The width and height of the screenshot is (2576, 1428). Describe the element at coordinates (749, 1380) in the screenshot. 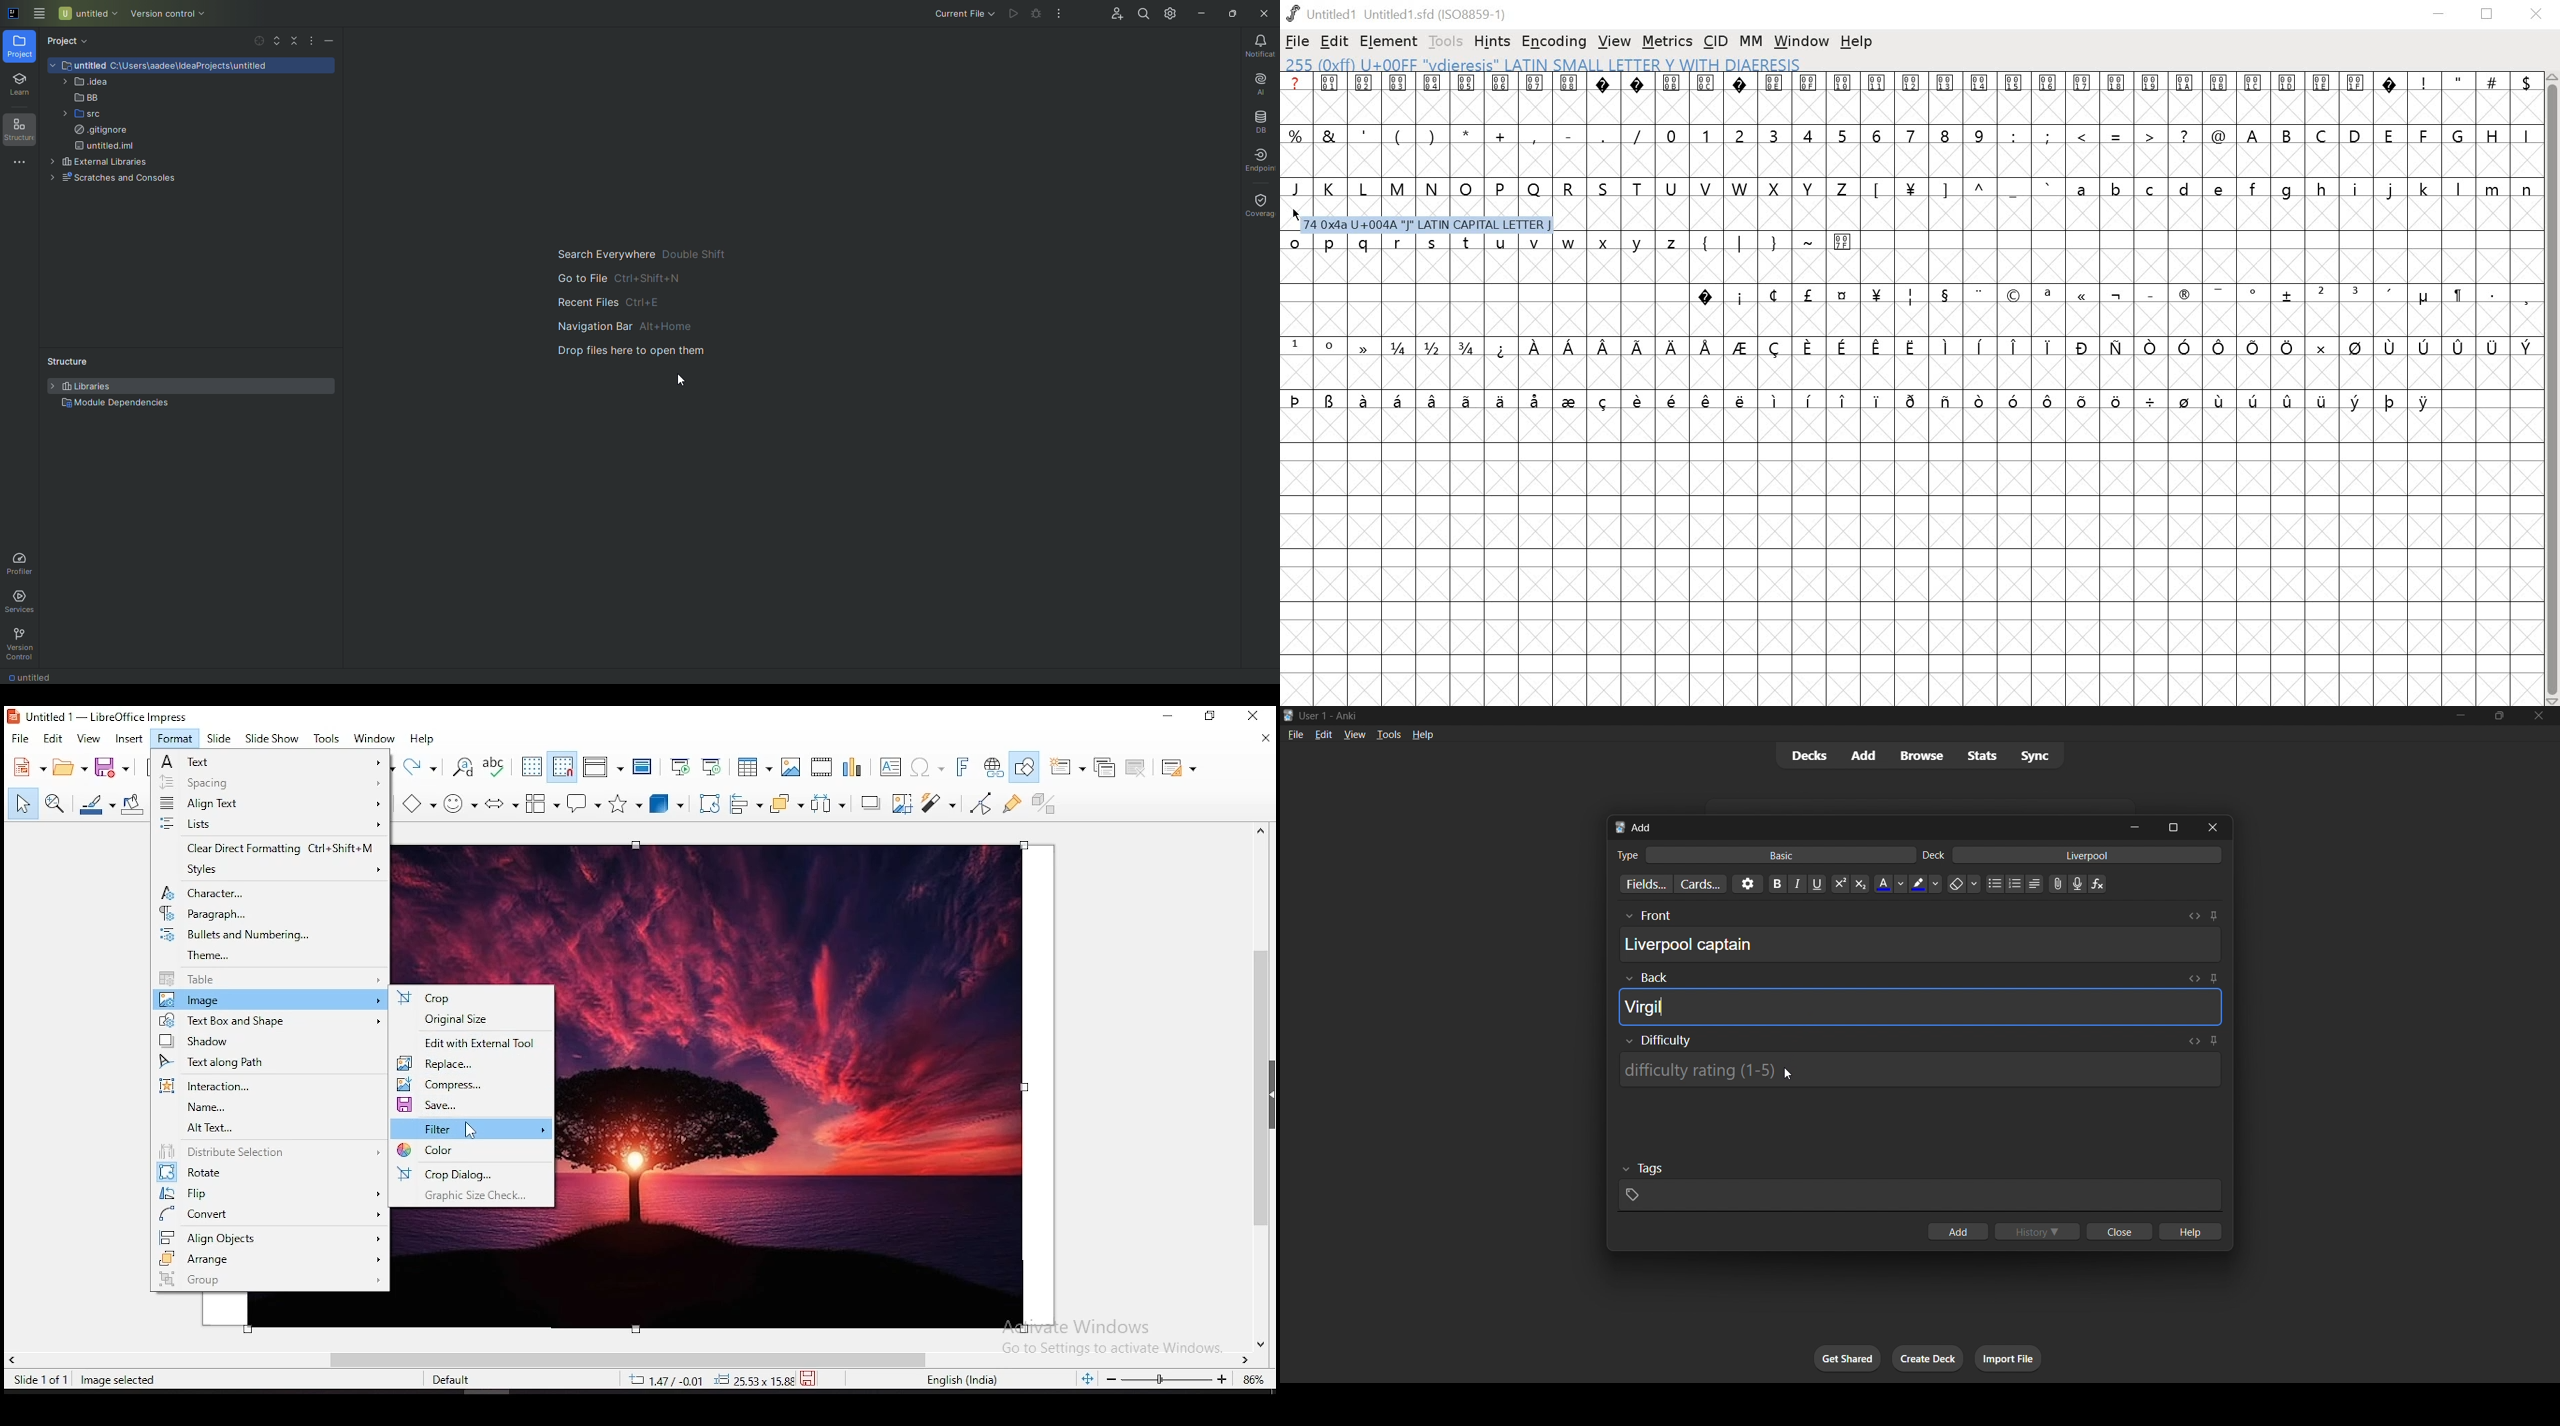

I see `0.00x0.00` at that location.